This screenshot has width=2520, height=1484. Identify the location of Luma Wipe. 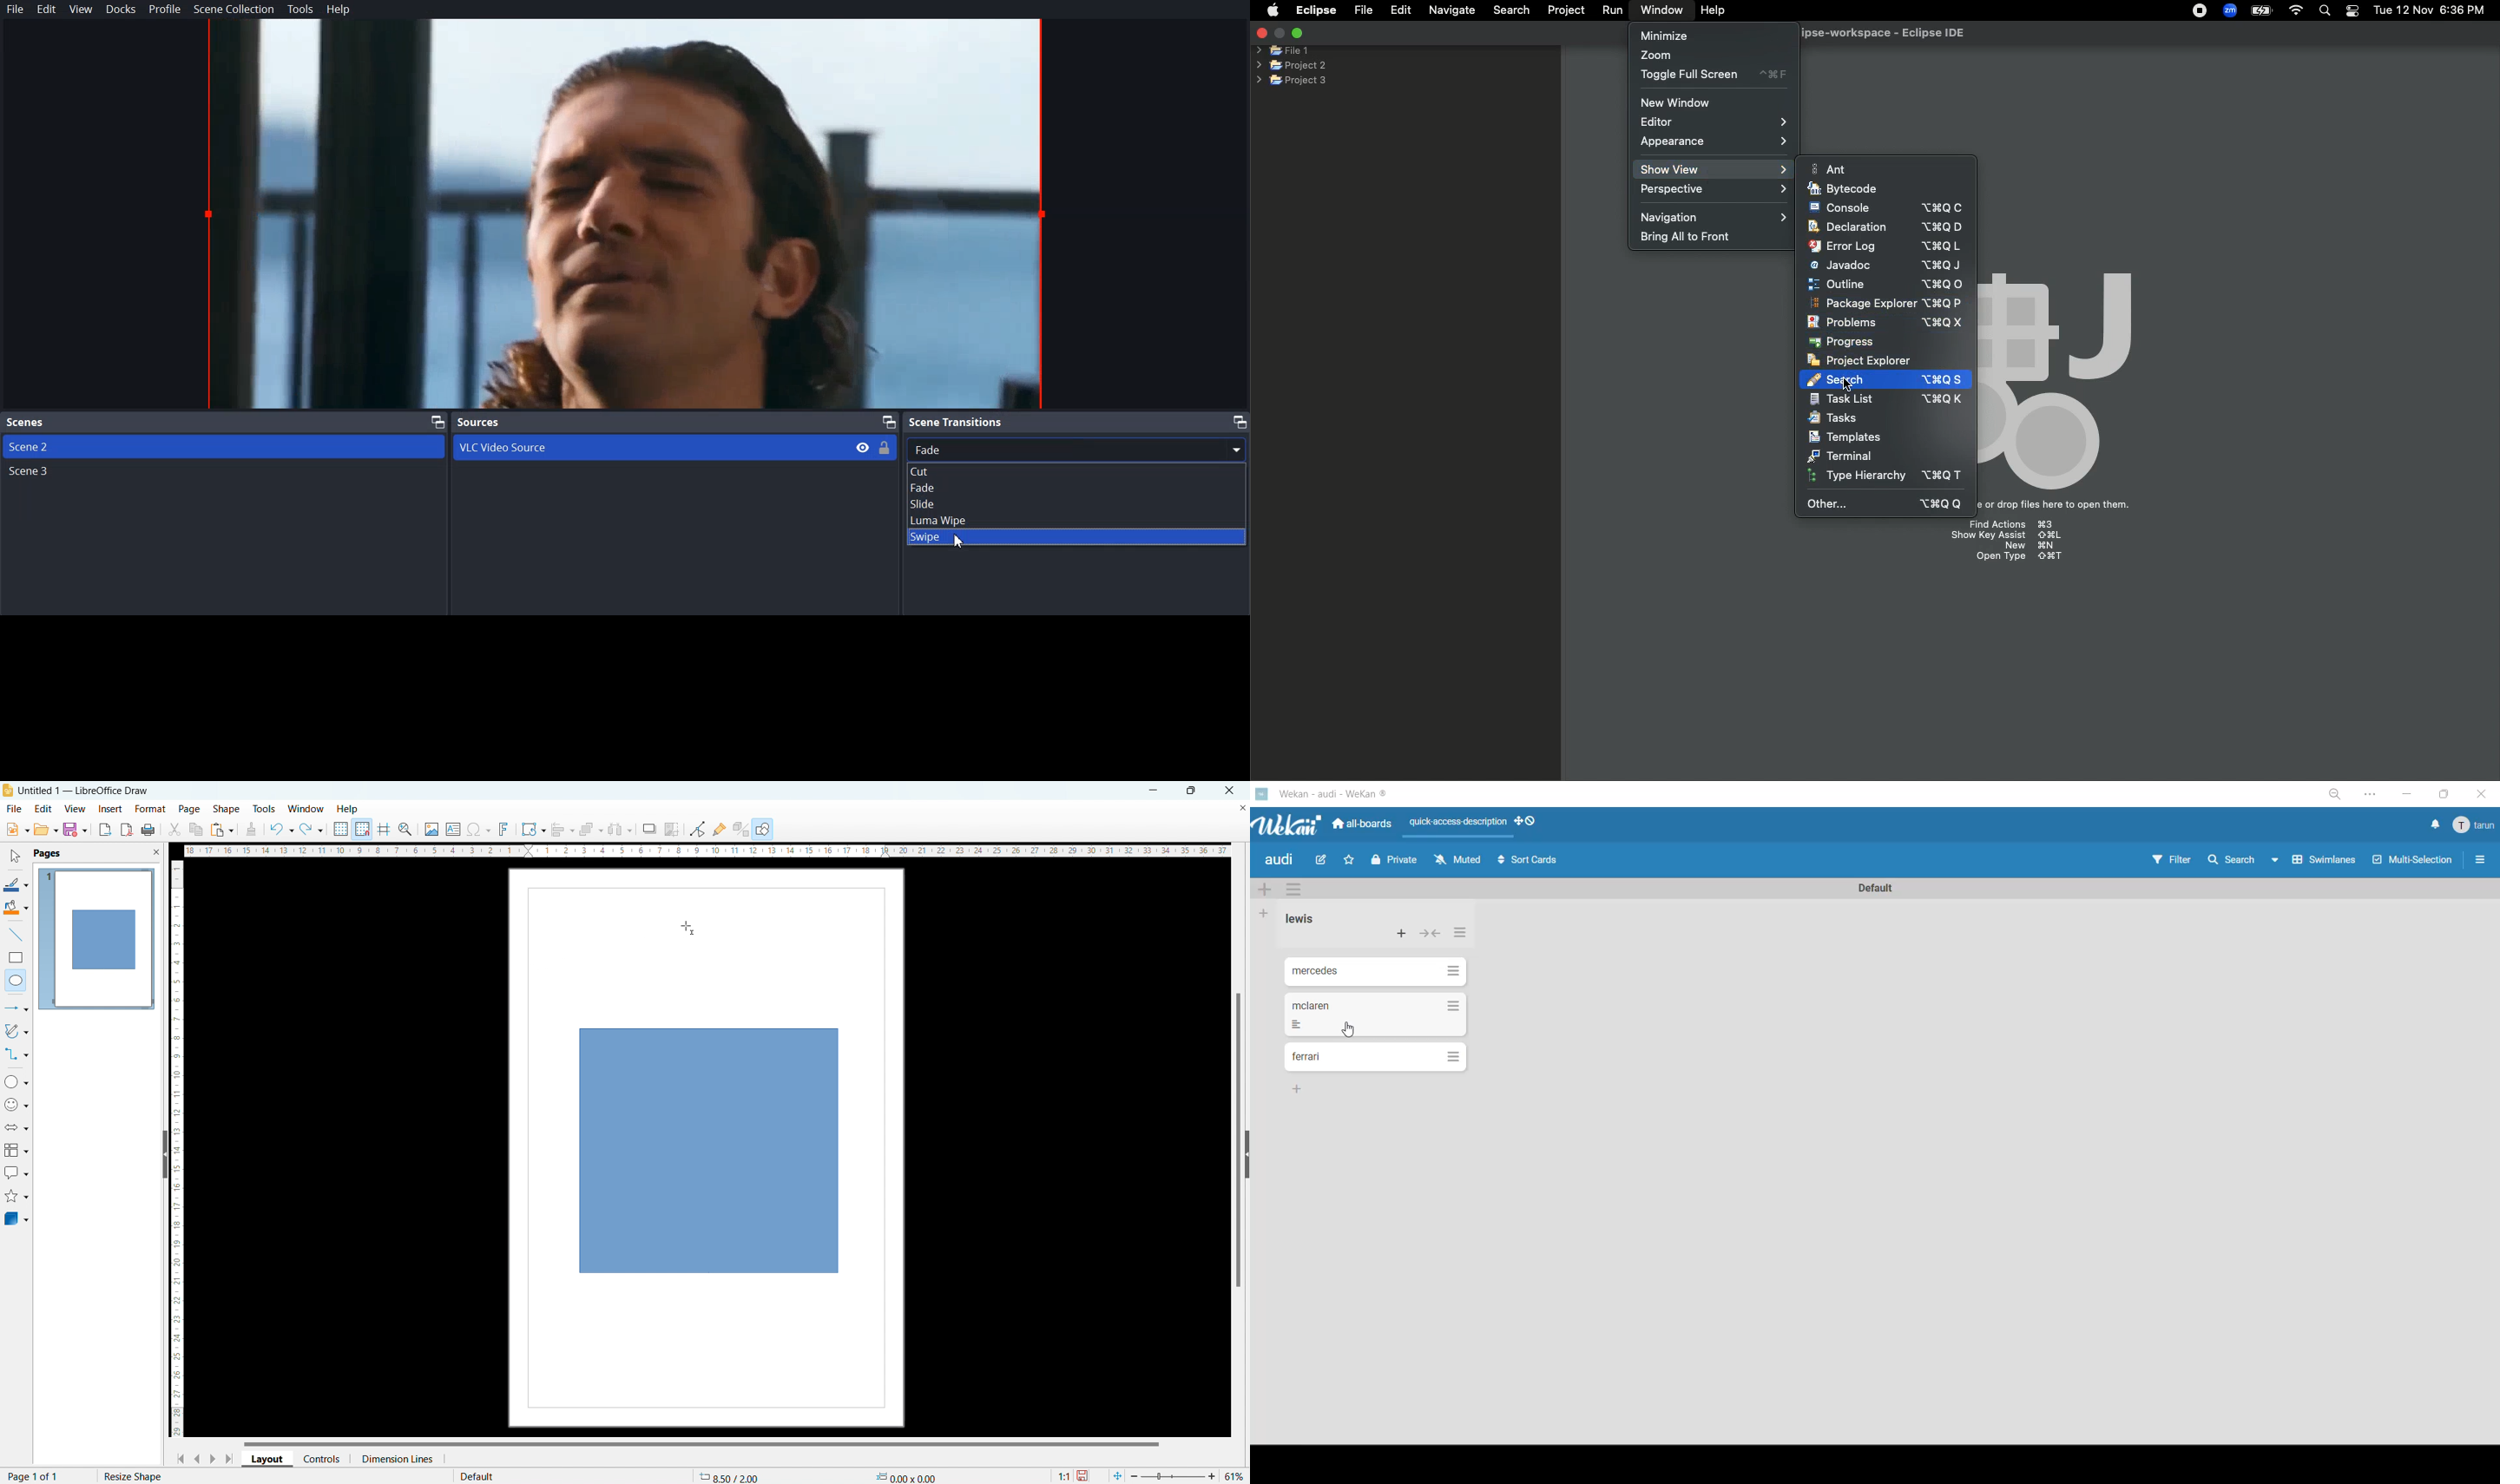
(1076, 519).